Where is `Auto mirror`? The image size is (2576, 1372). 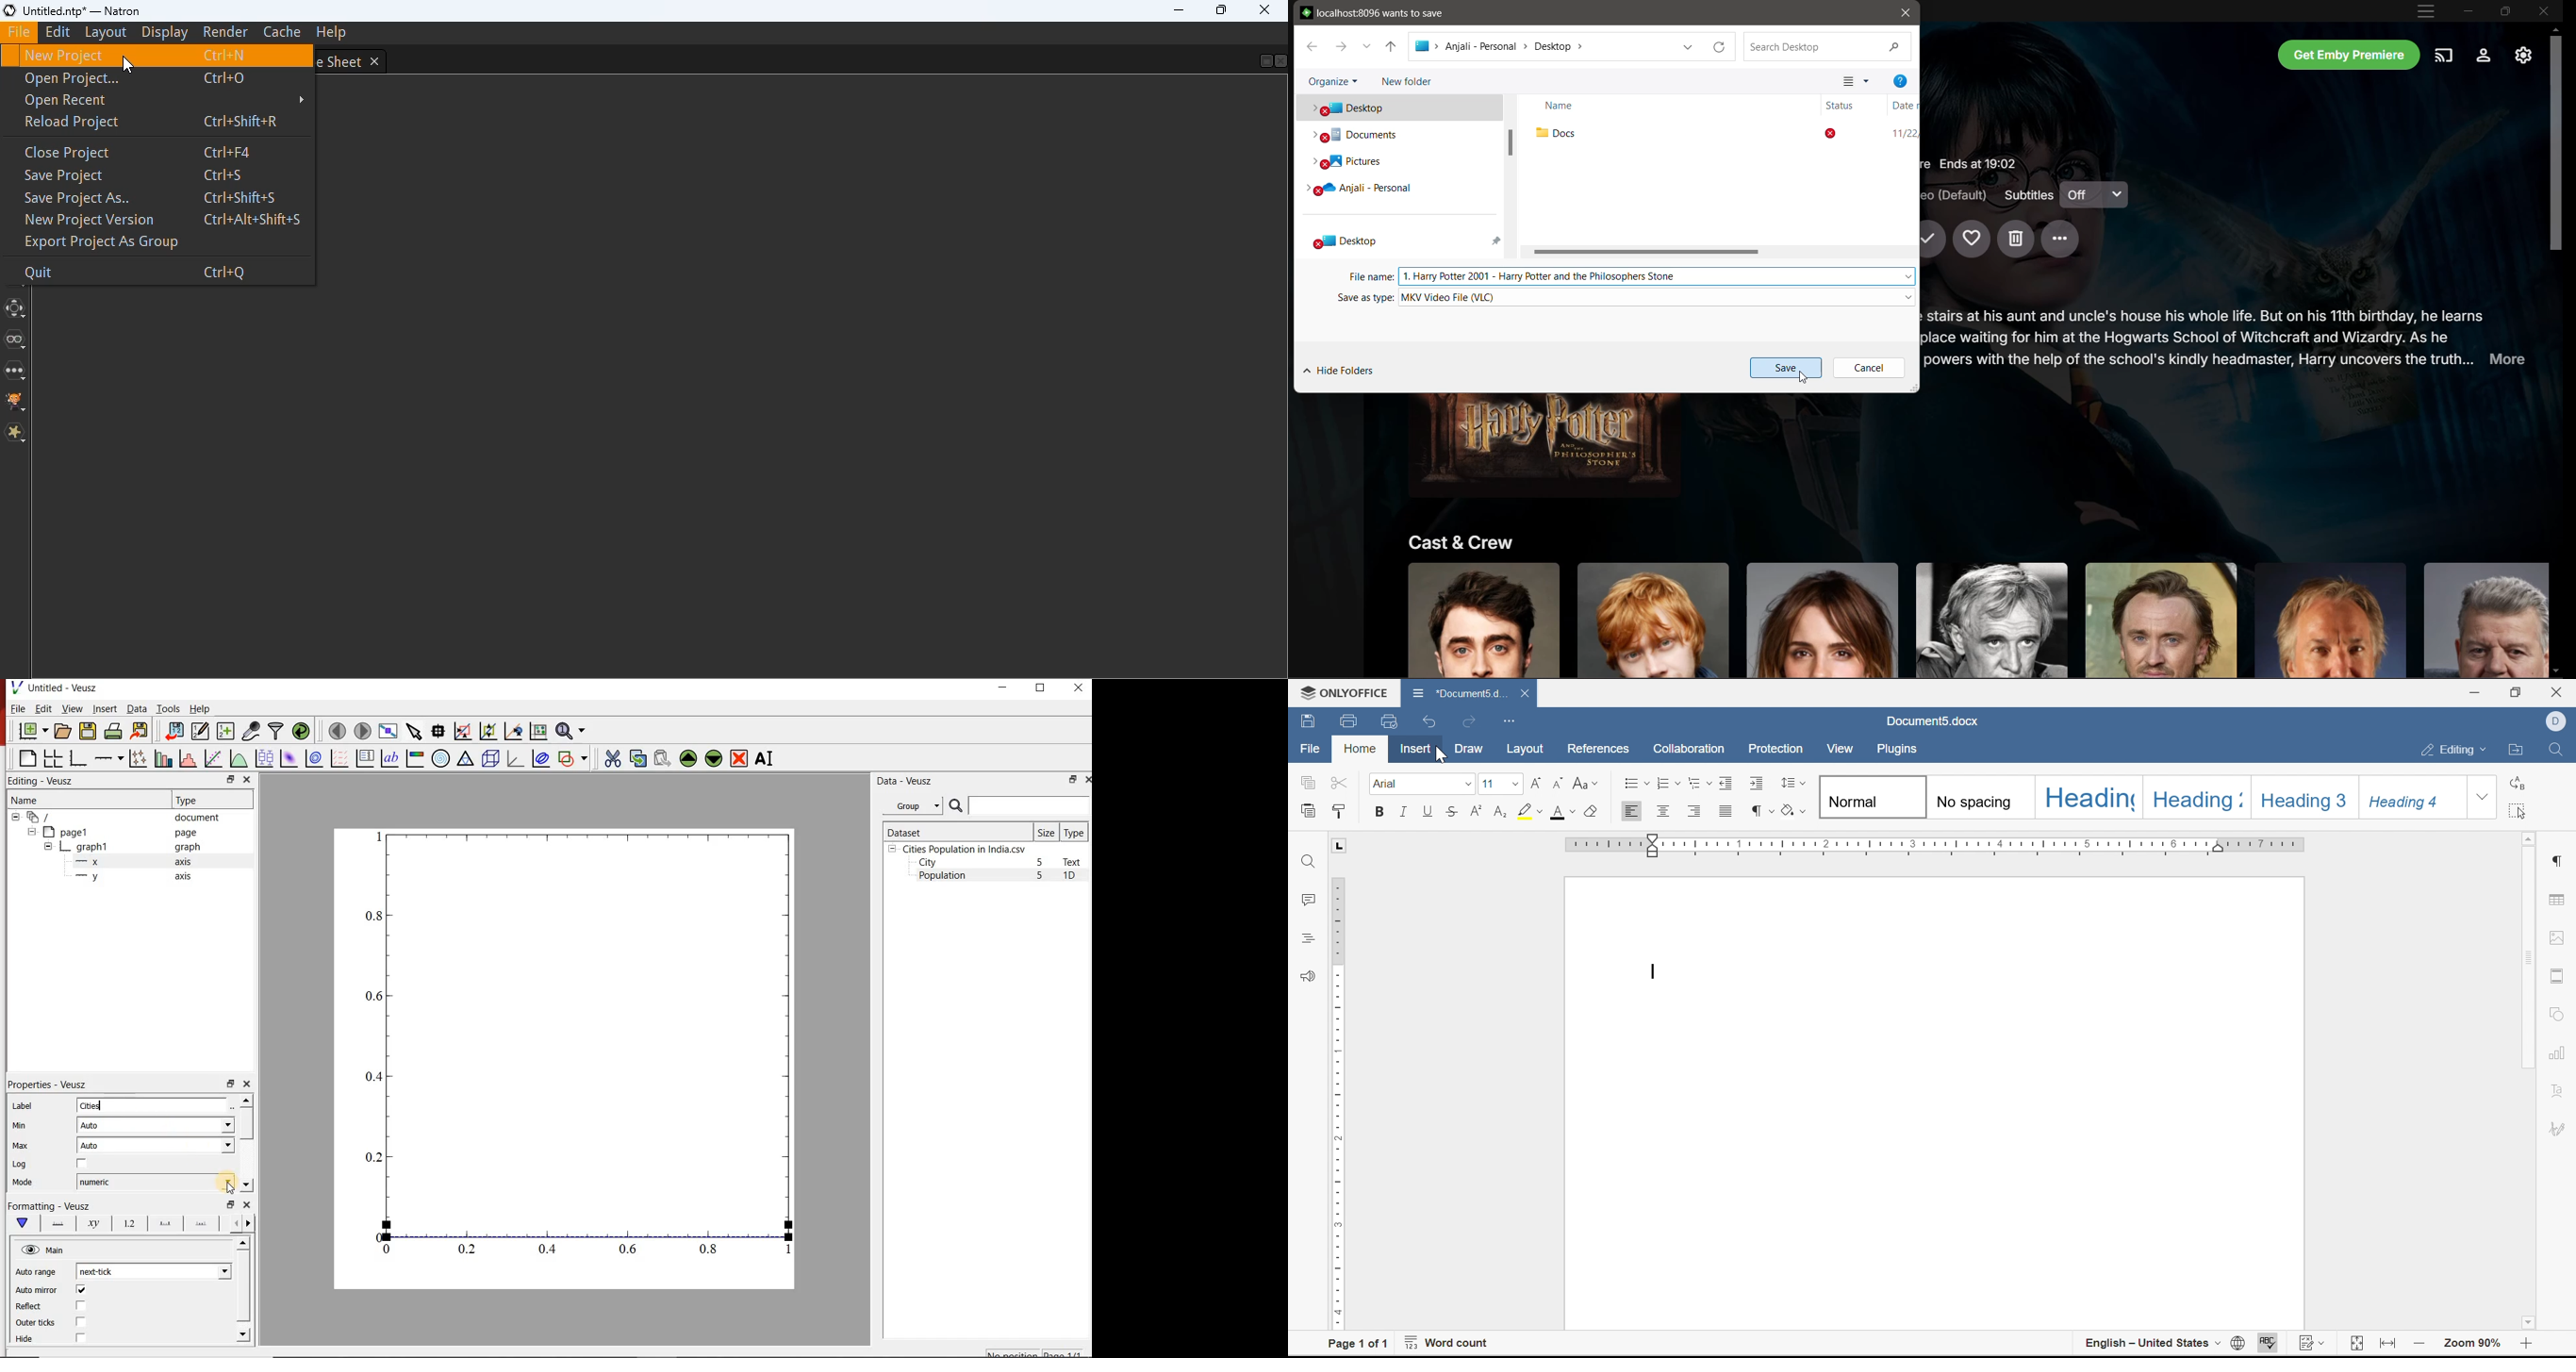 Auto mirror is located at coordinates (38, 1289).